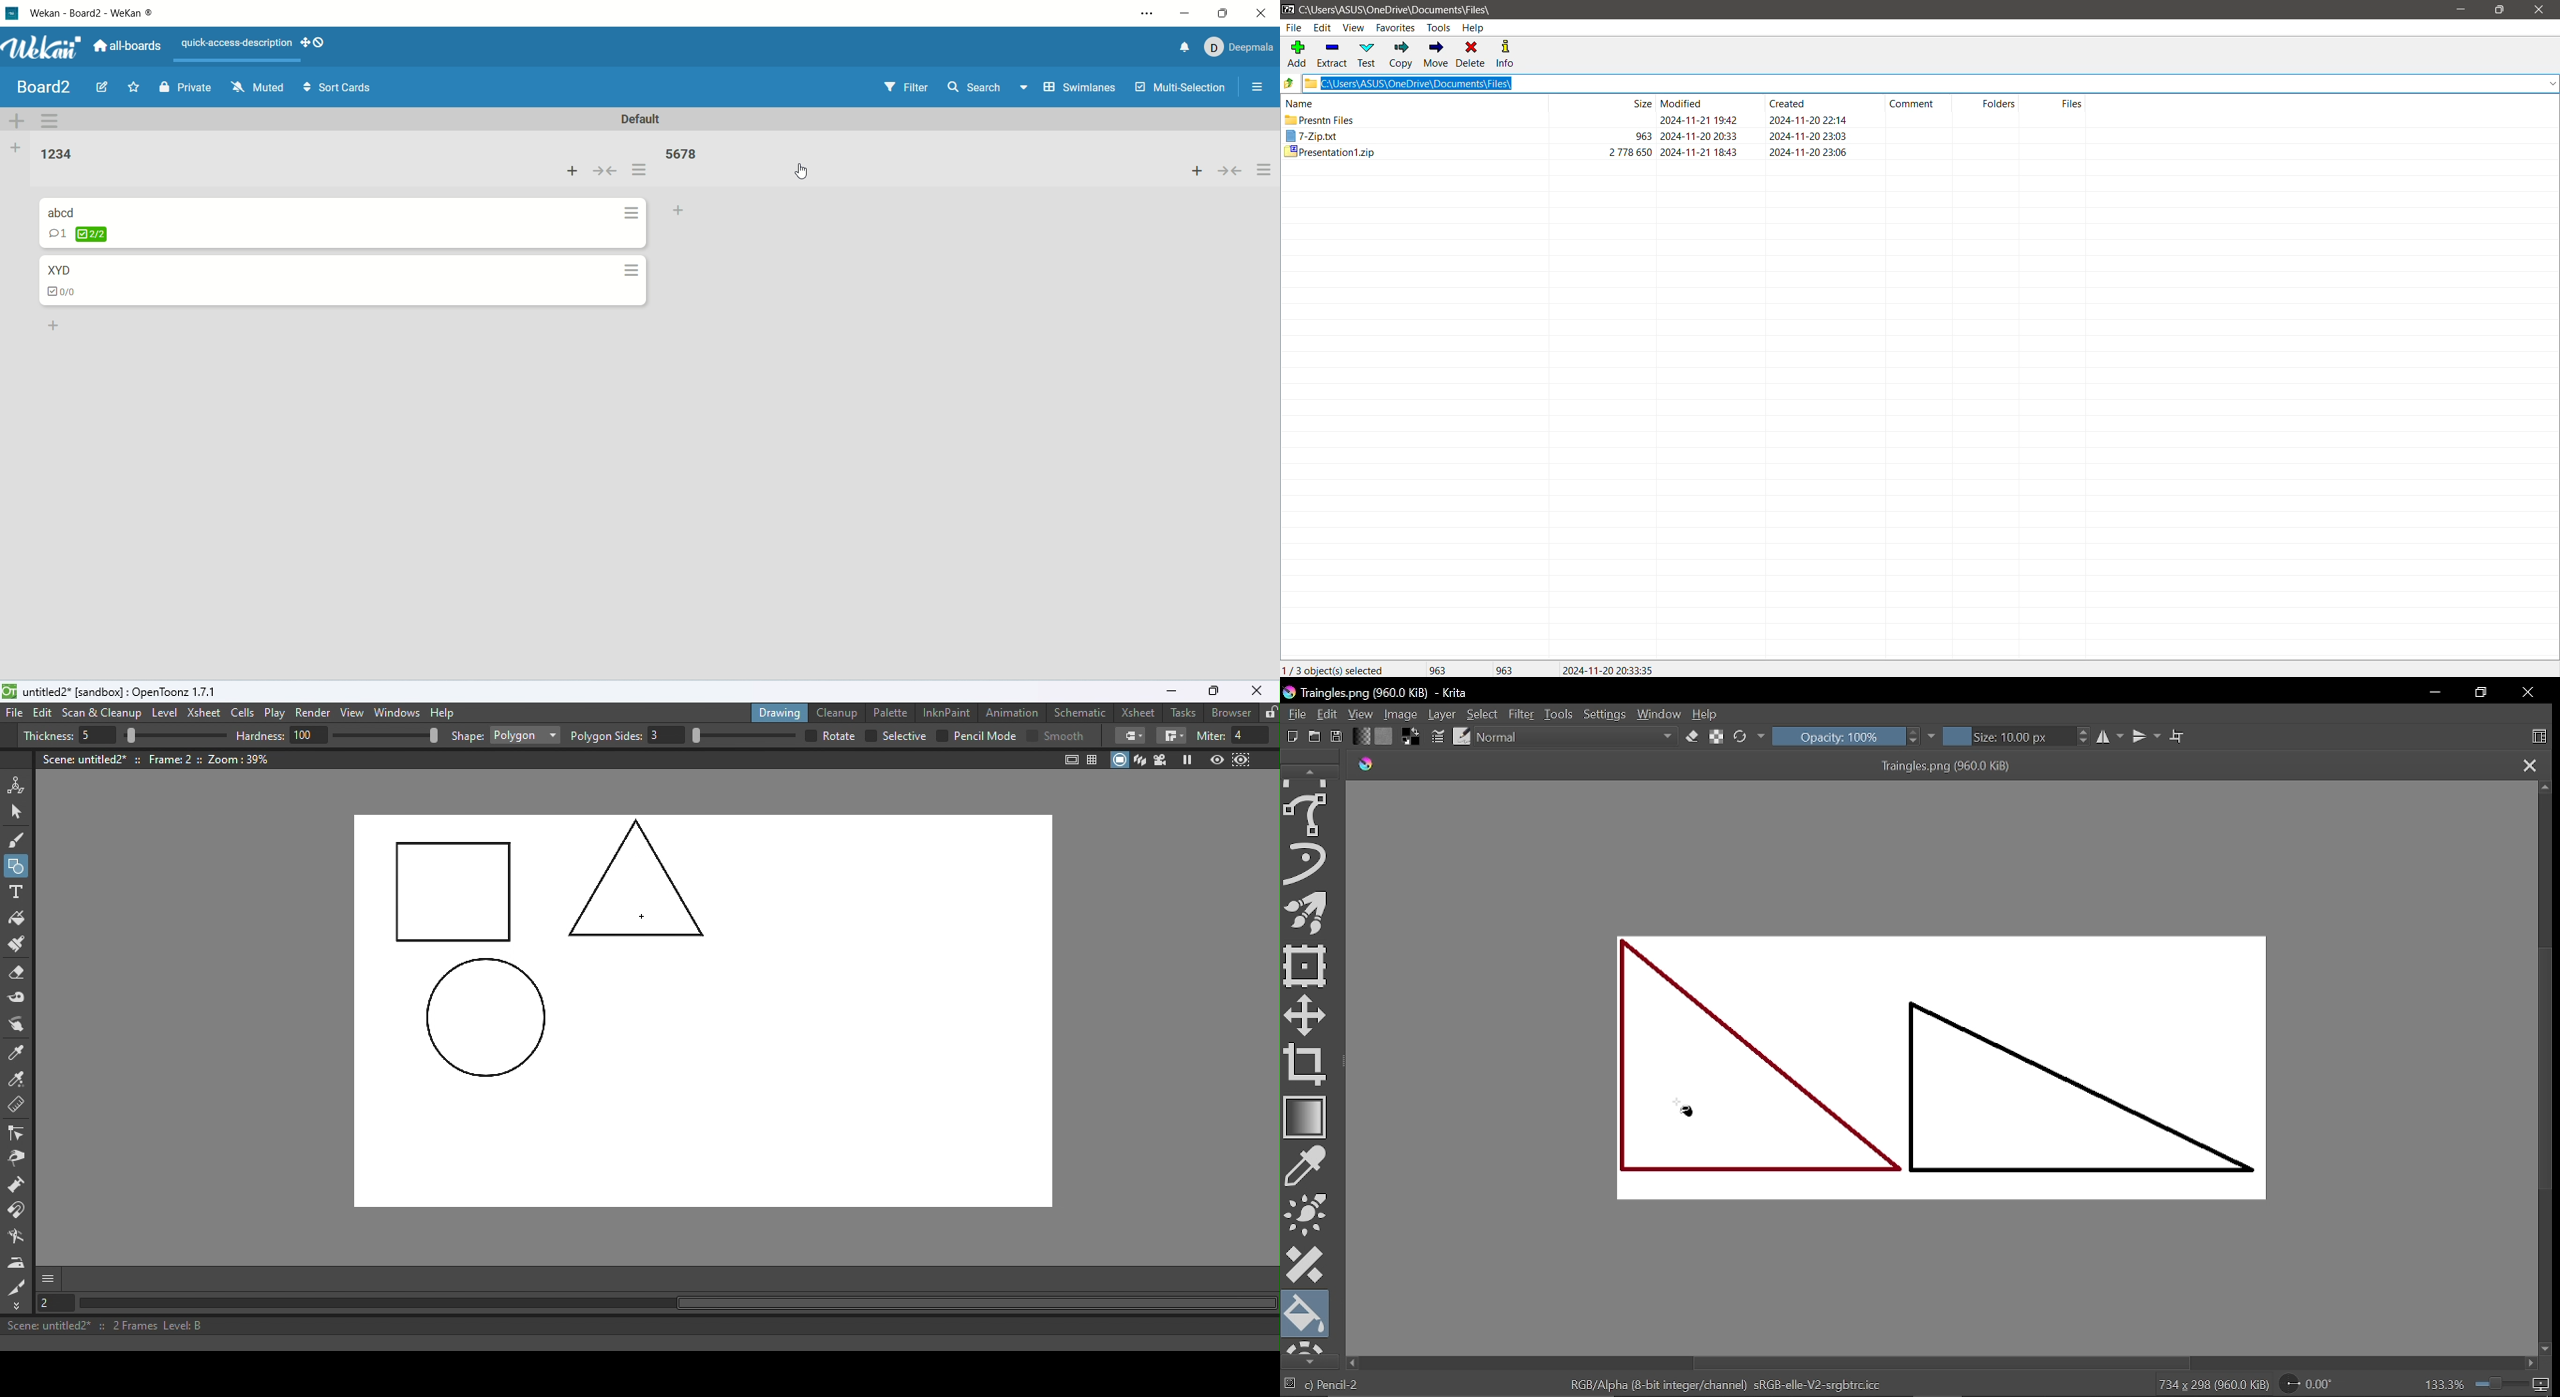 This screenshot has width=2576, height=1400. I want to click on Preview, so click(1216, 761).